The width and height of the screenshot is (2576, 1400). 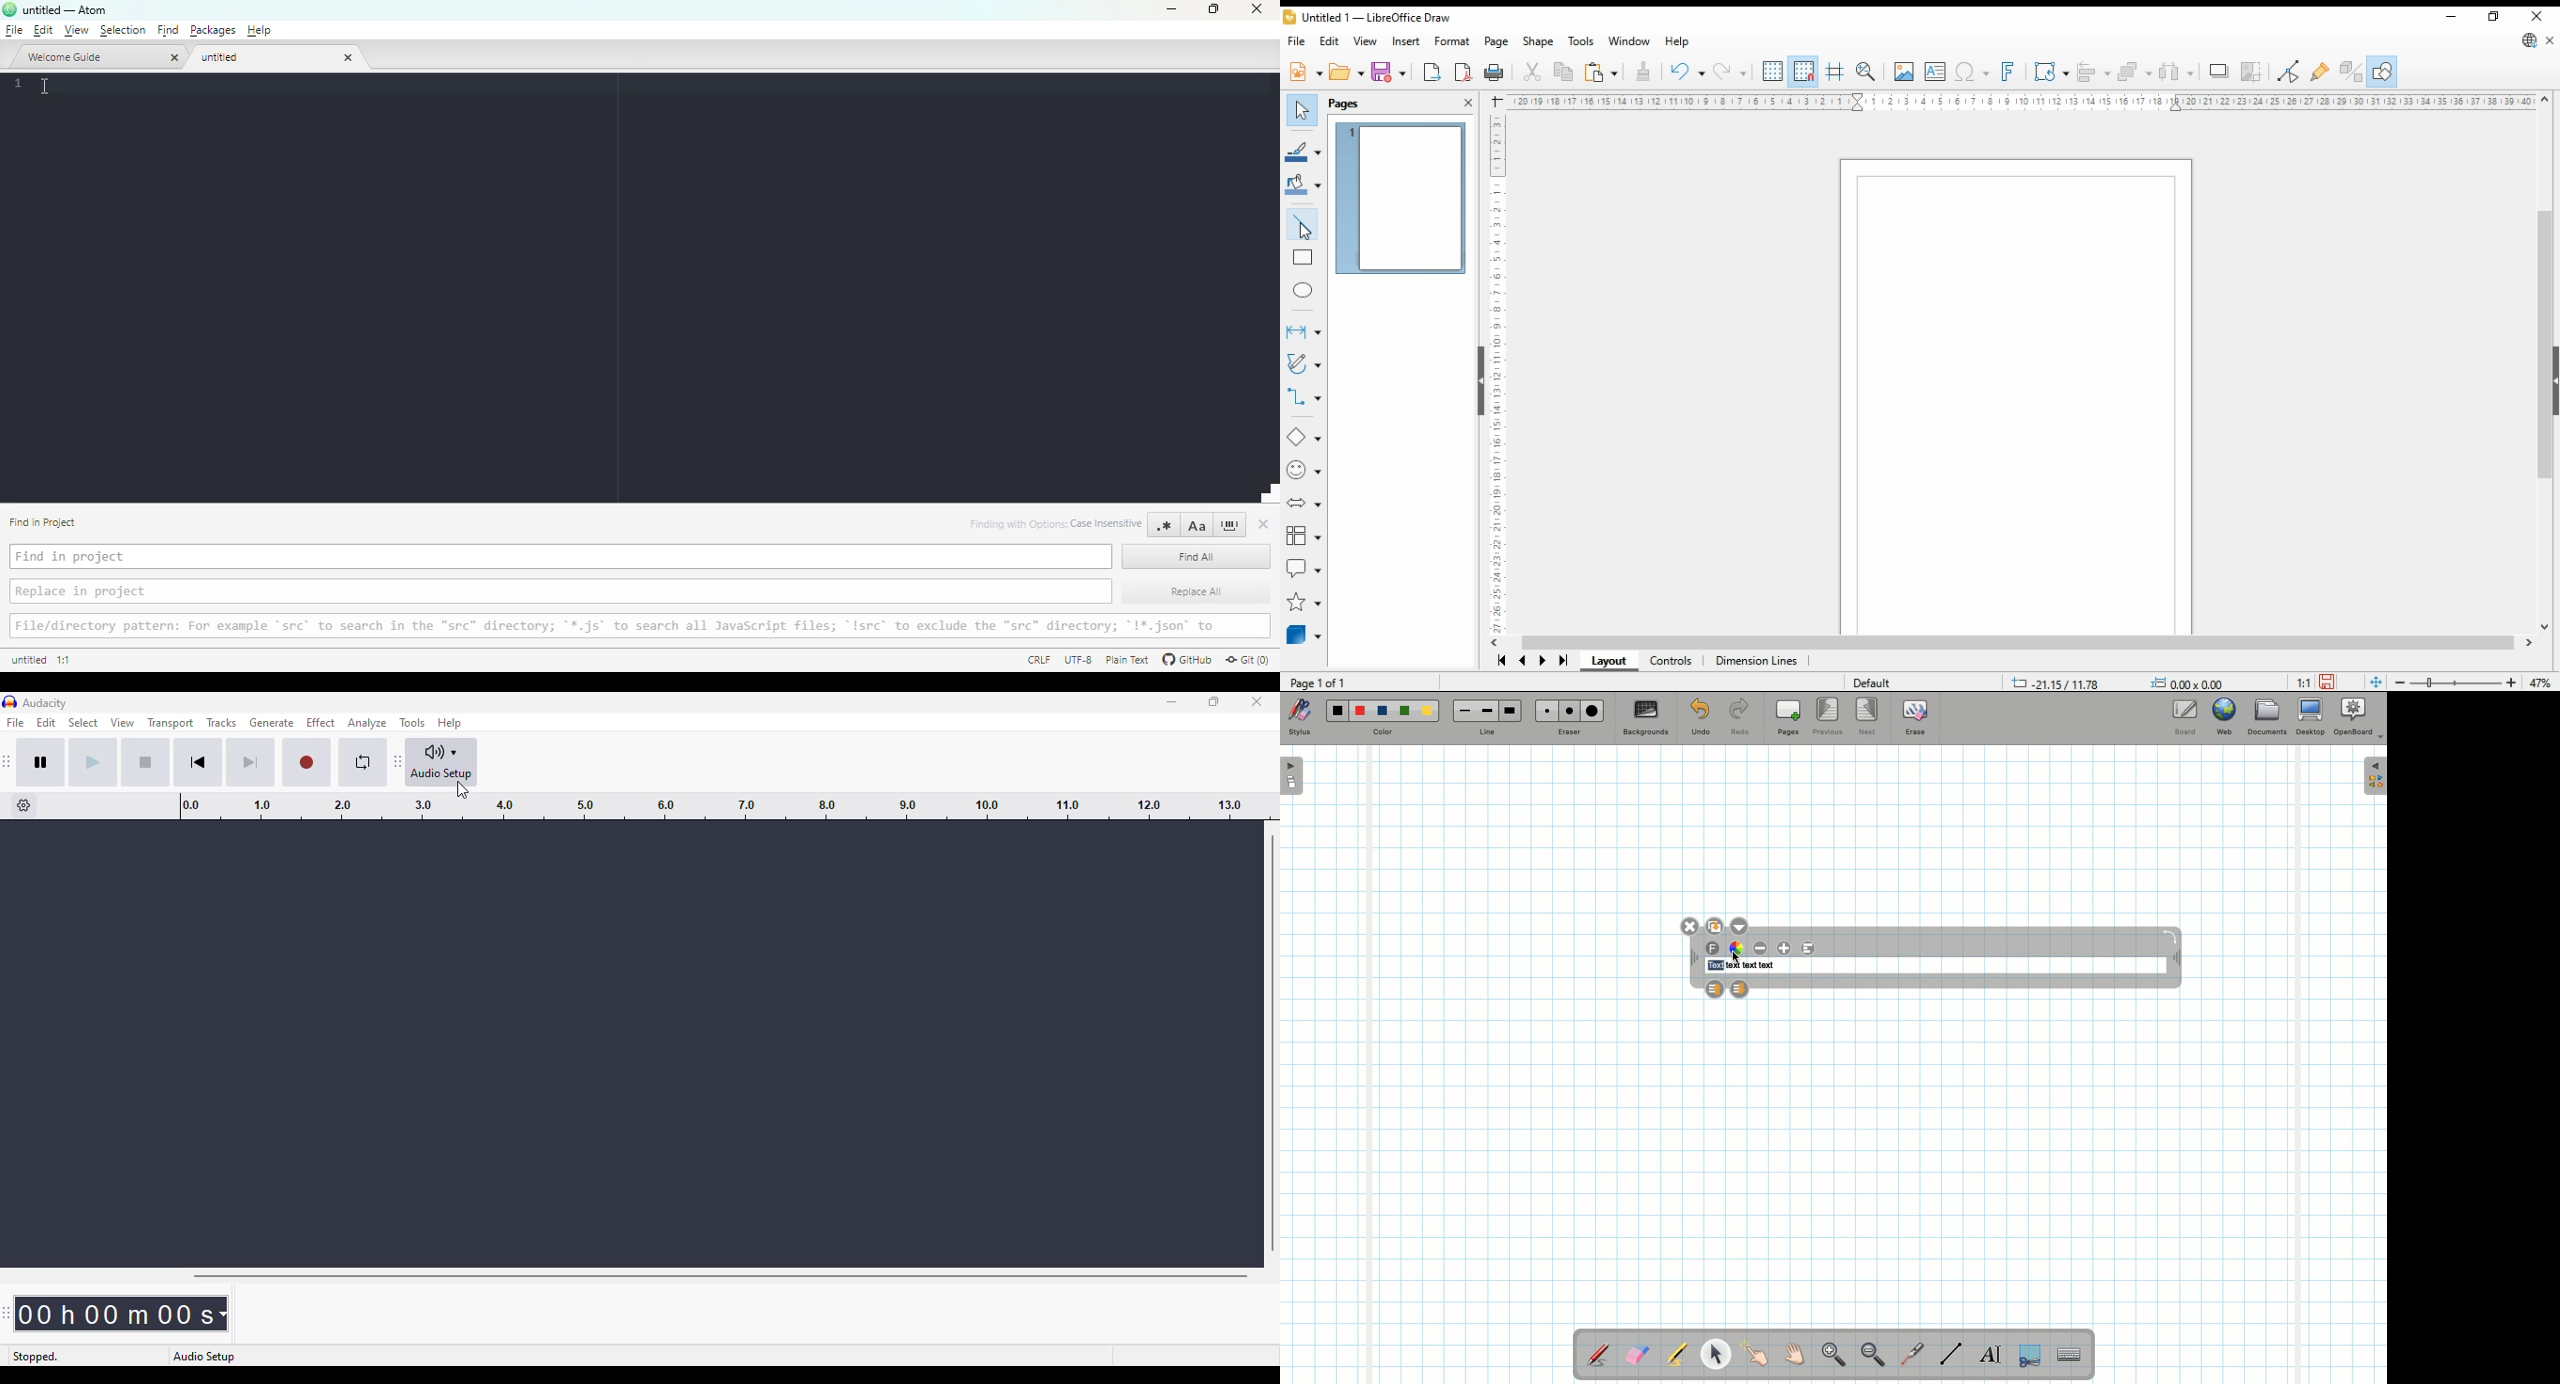 What do you see at coordinates (1608, 662) in the screenshot?
I see `layout` at bounding box center [1608, 662].